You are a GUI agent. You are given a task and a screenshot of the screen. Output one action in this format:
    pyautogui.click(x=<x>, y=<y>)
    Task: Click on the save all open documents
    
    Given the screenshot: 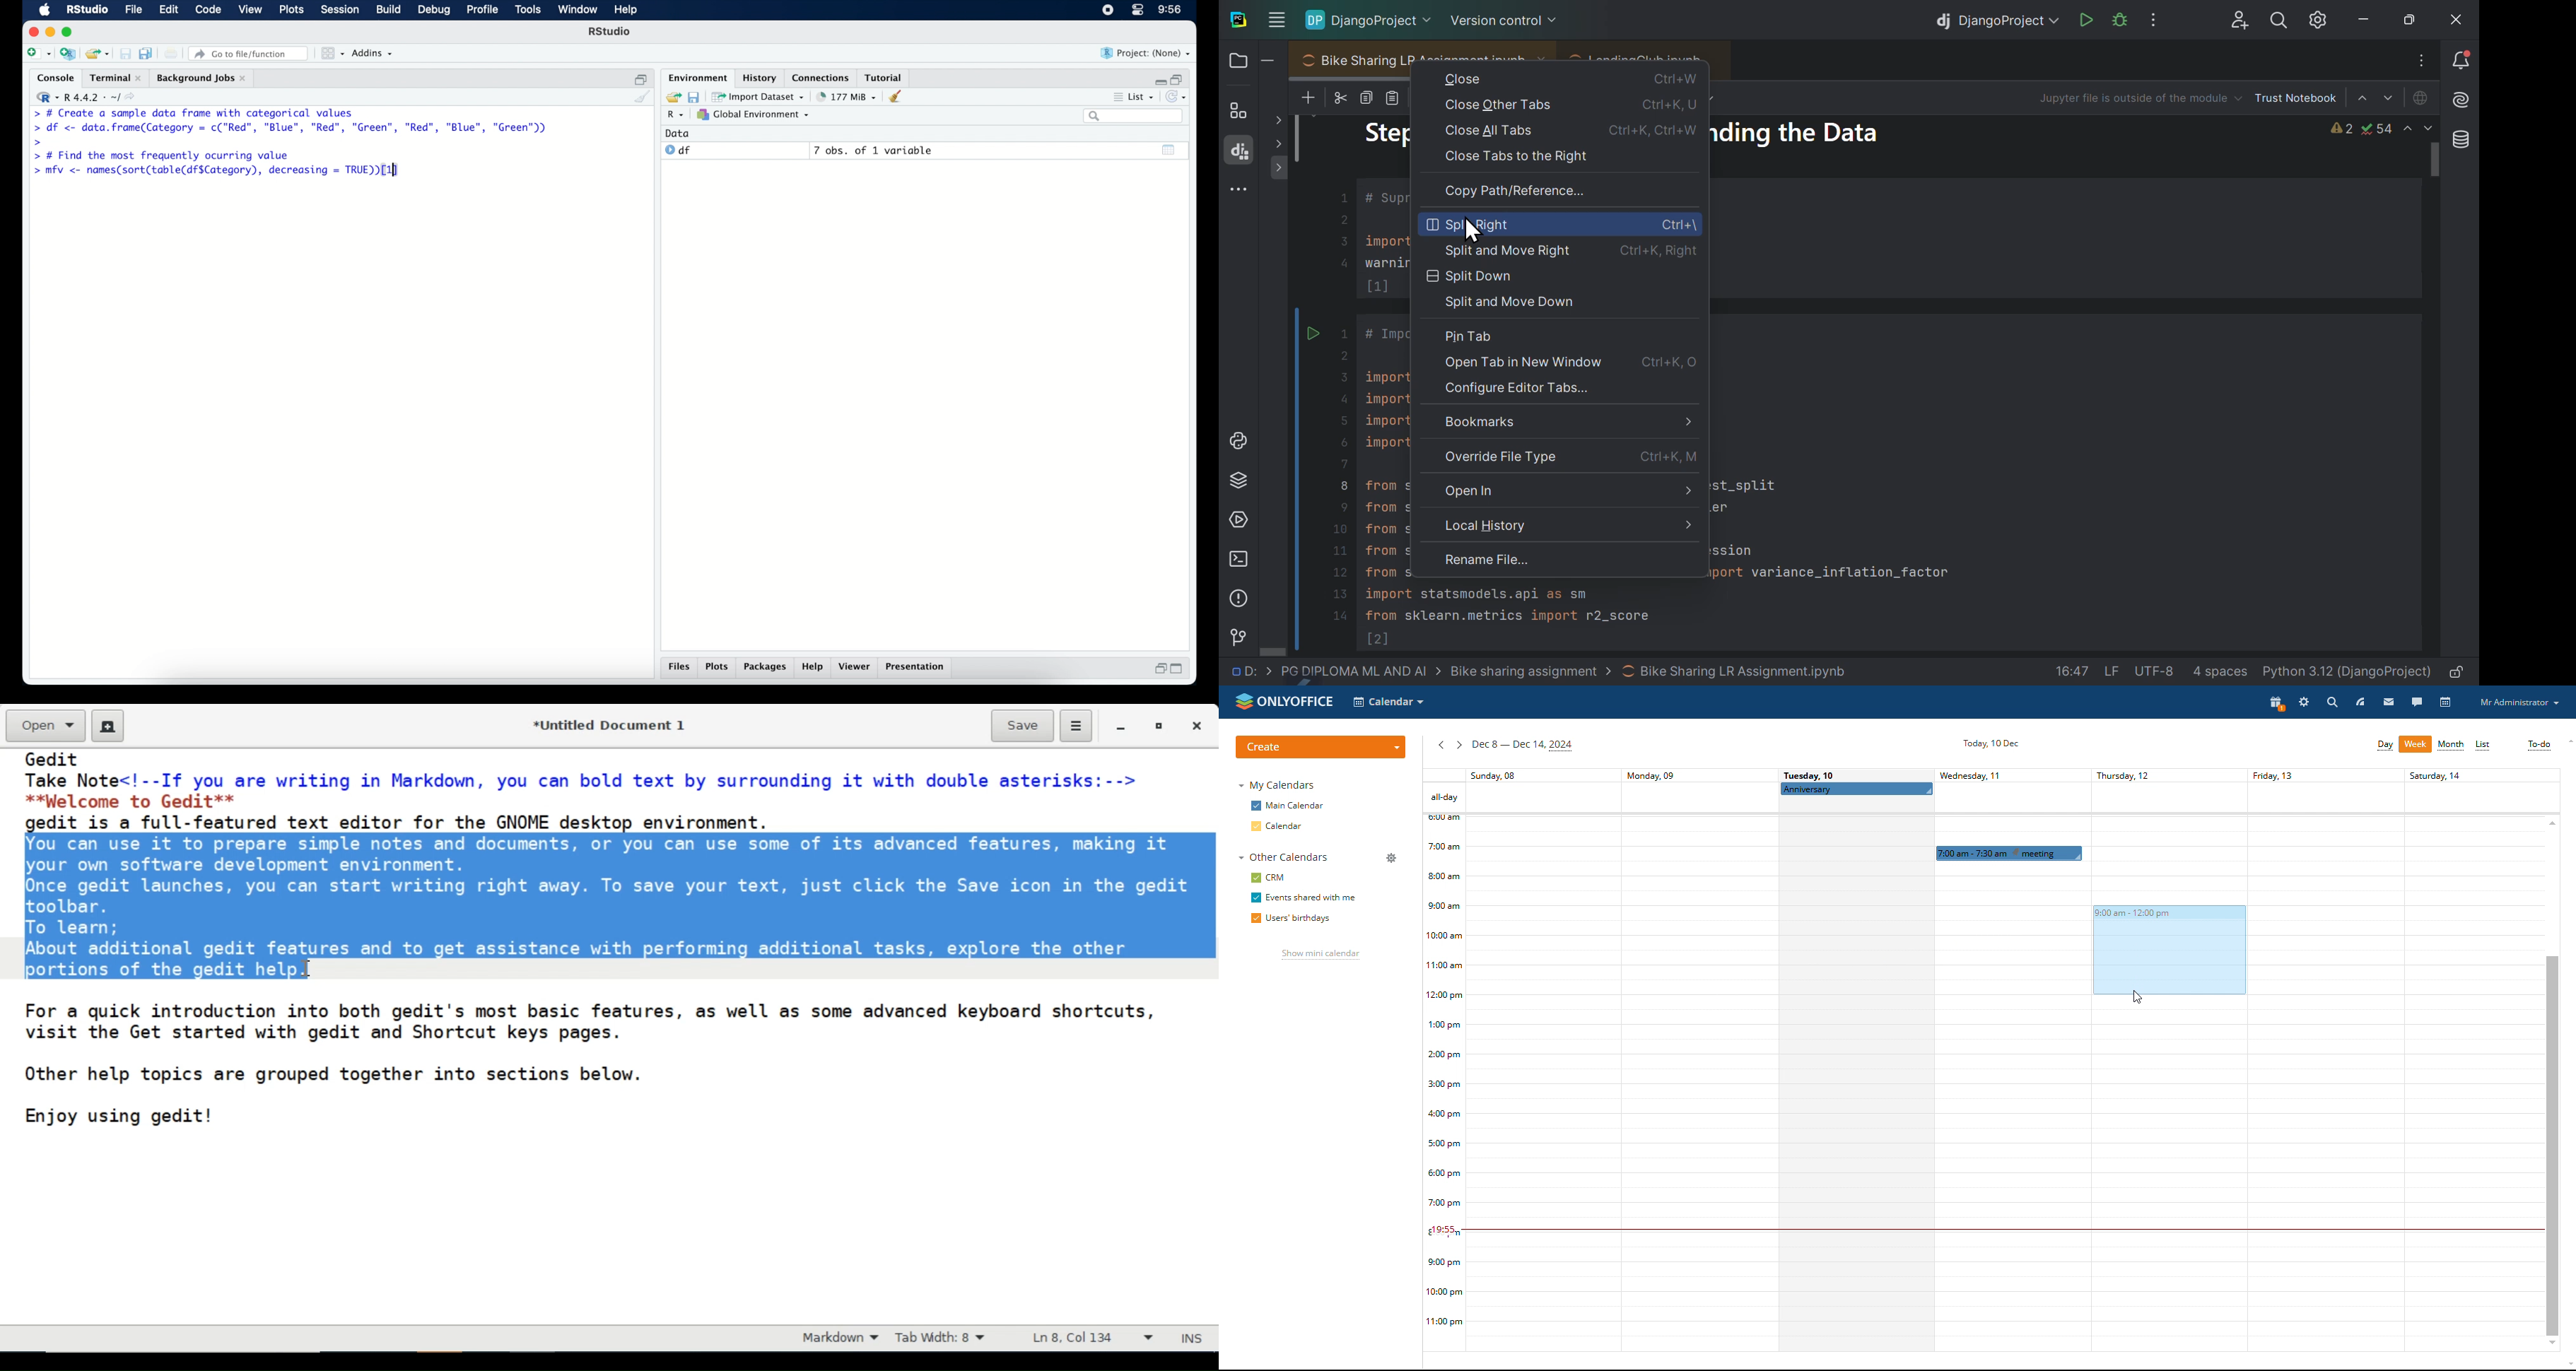 What is the action you would take?
    pyautogui.click(x=146, y=52)
    